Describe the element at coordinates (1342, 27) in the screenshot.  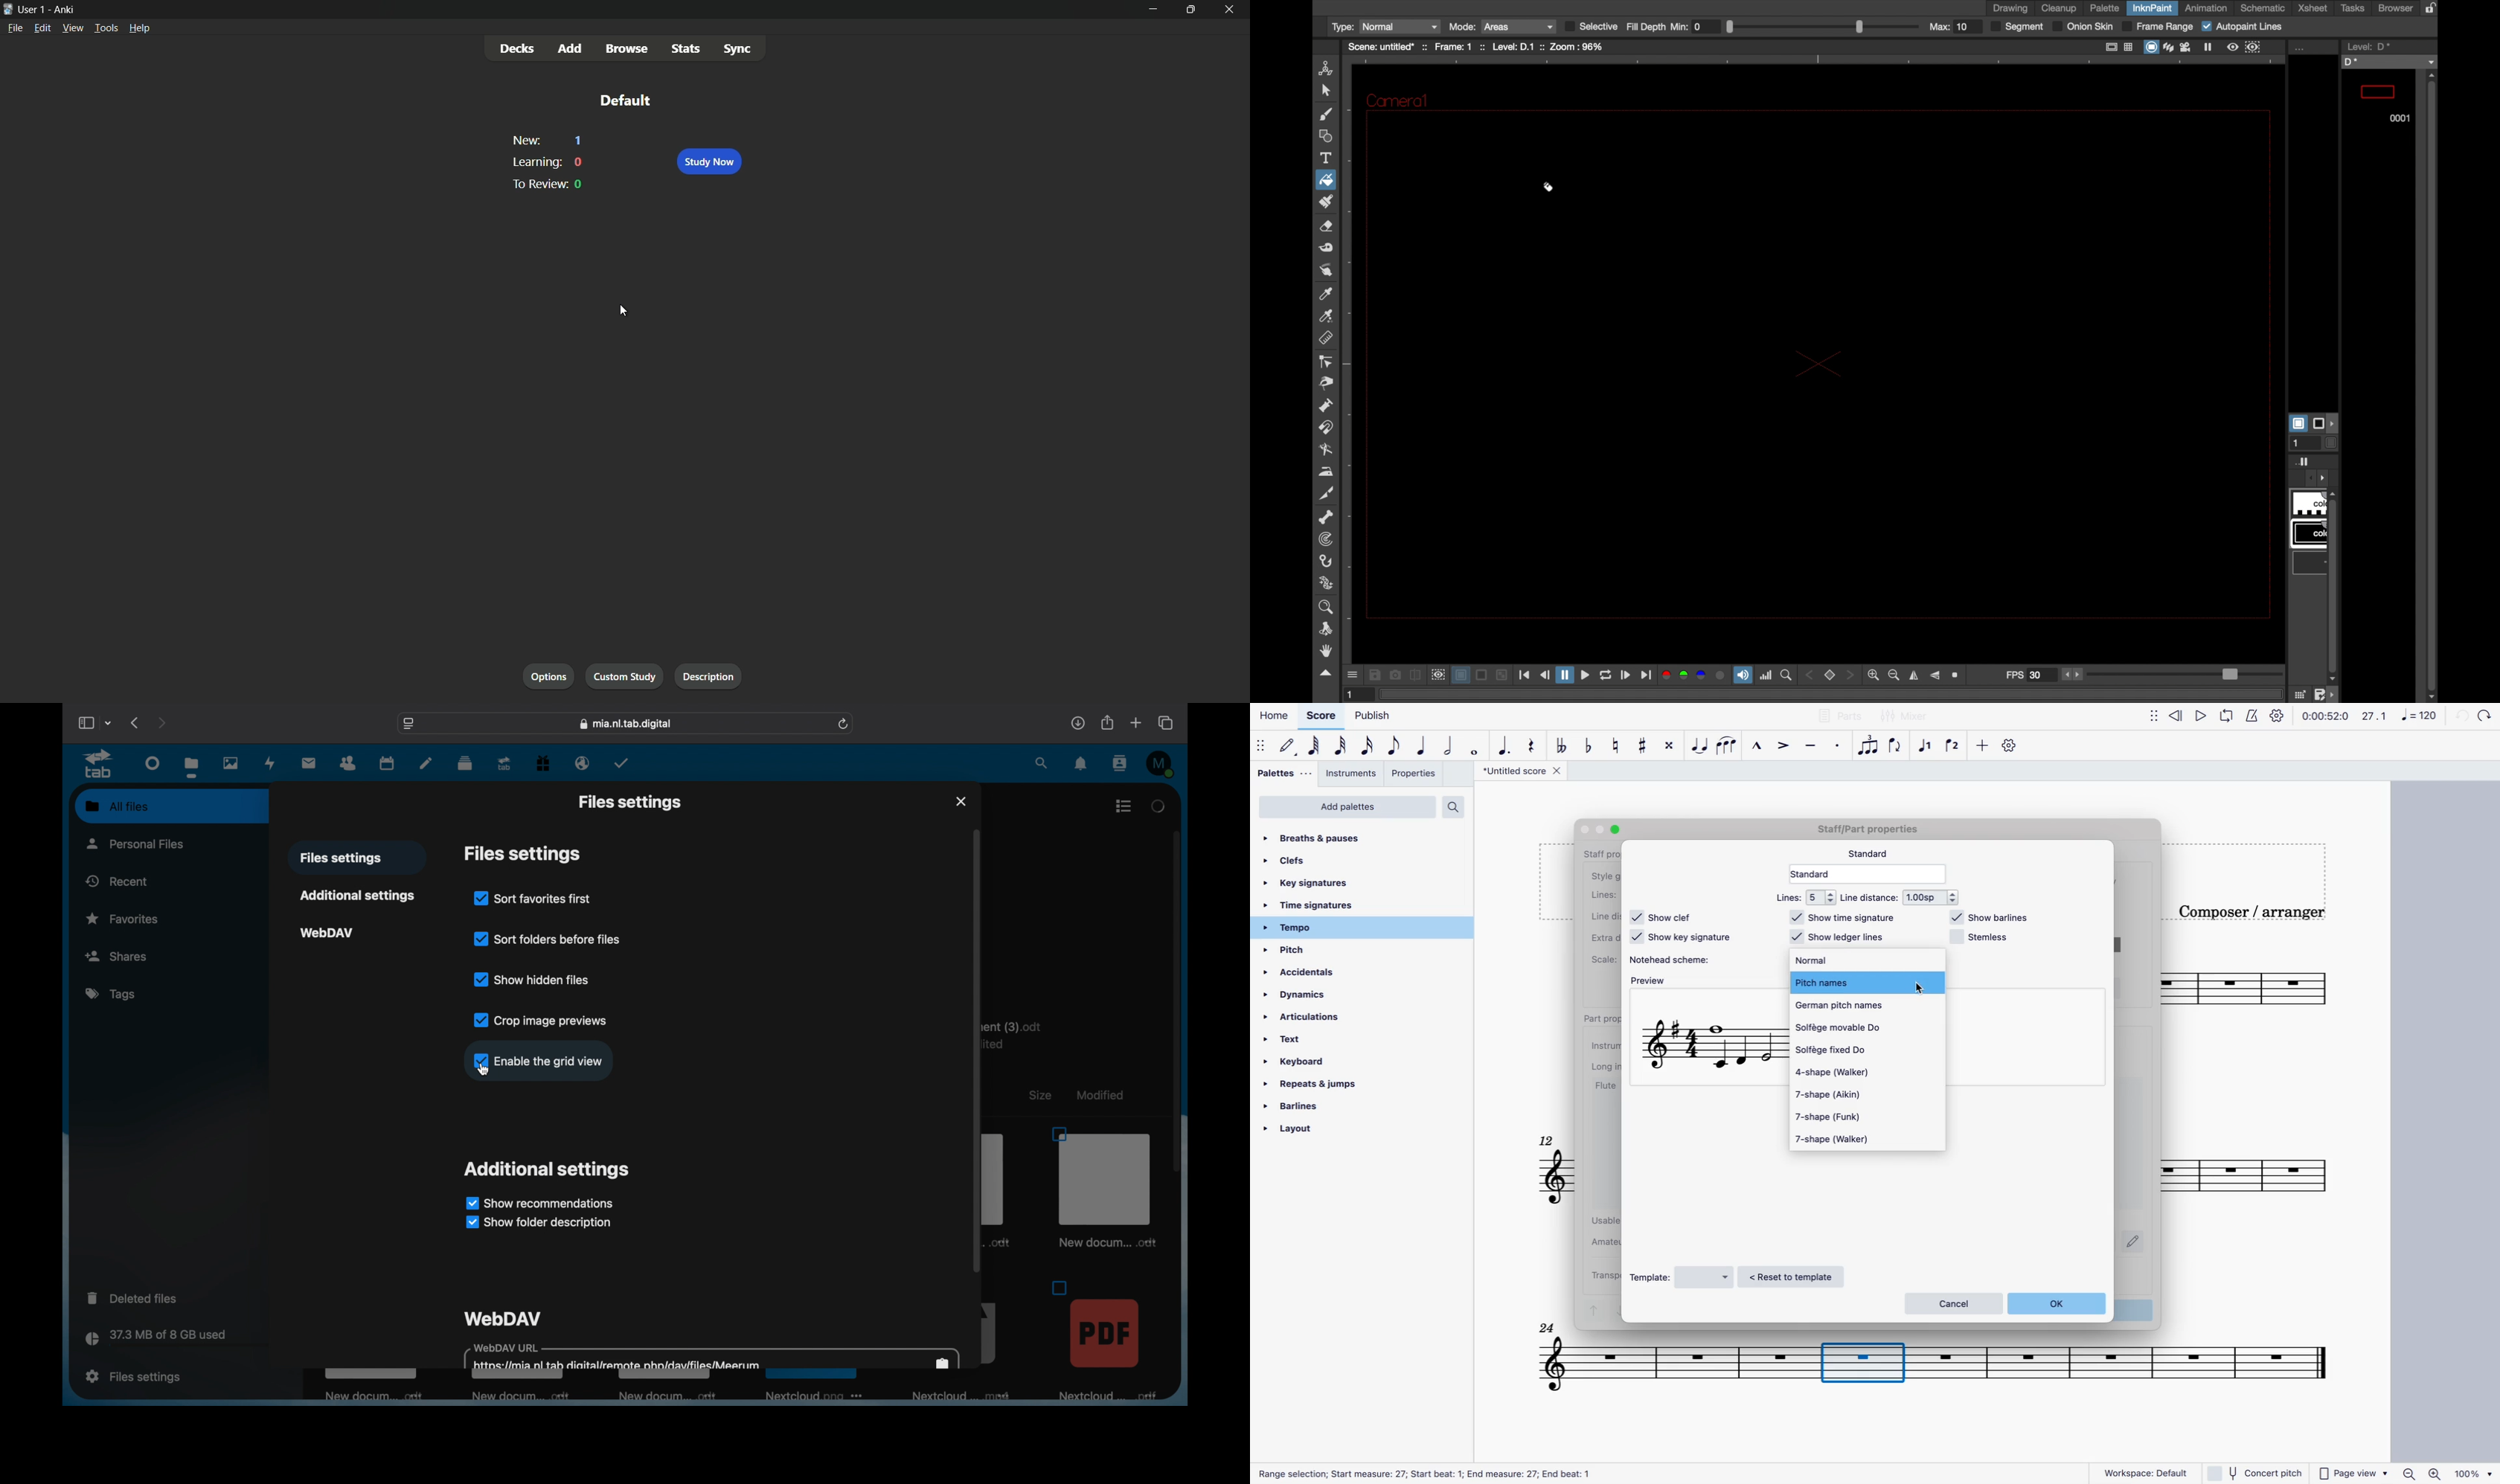
I see `Type:` at that location.